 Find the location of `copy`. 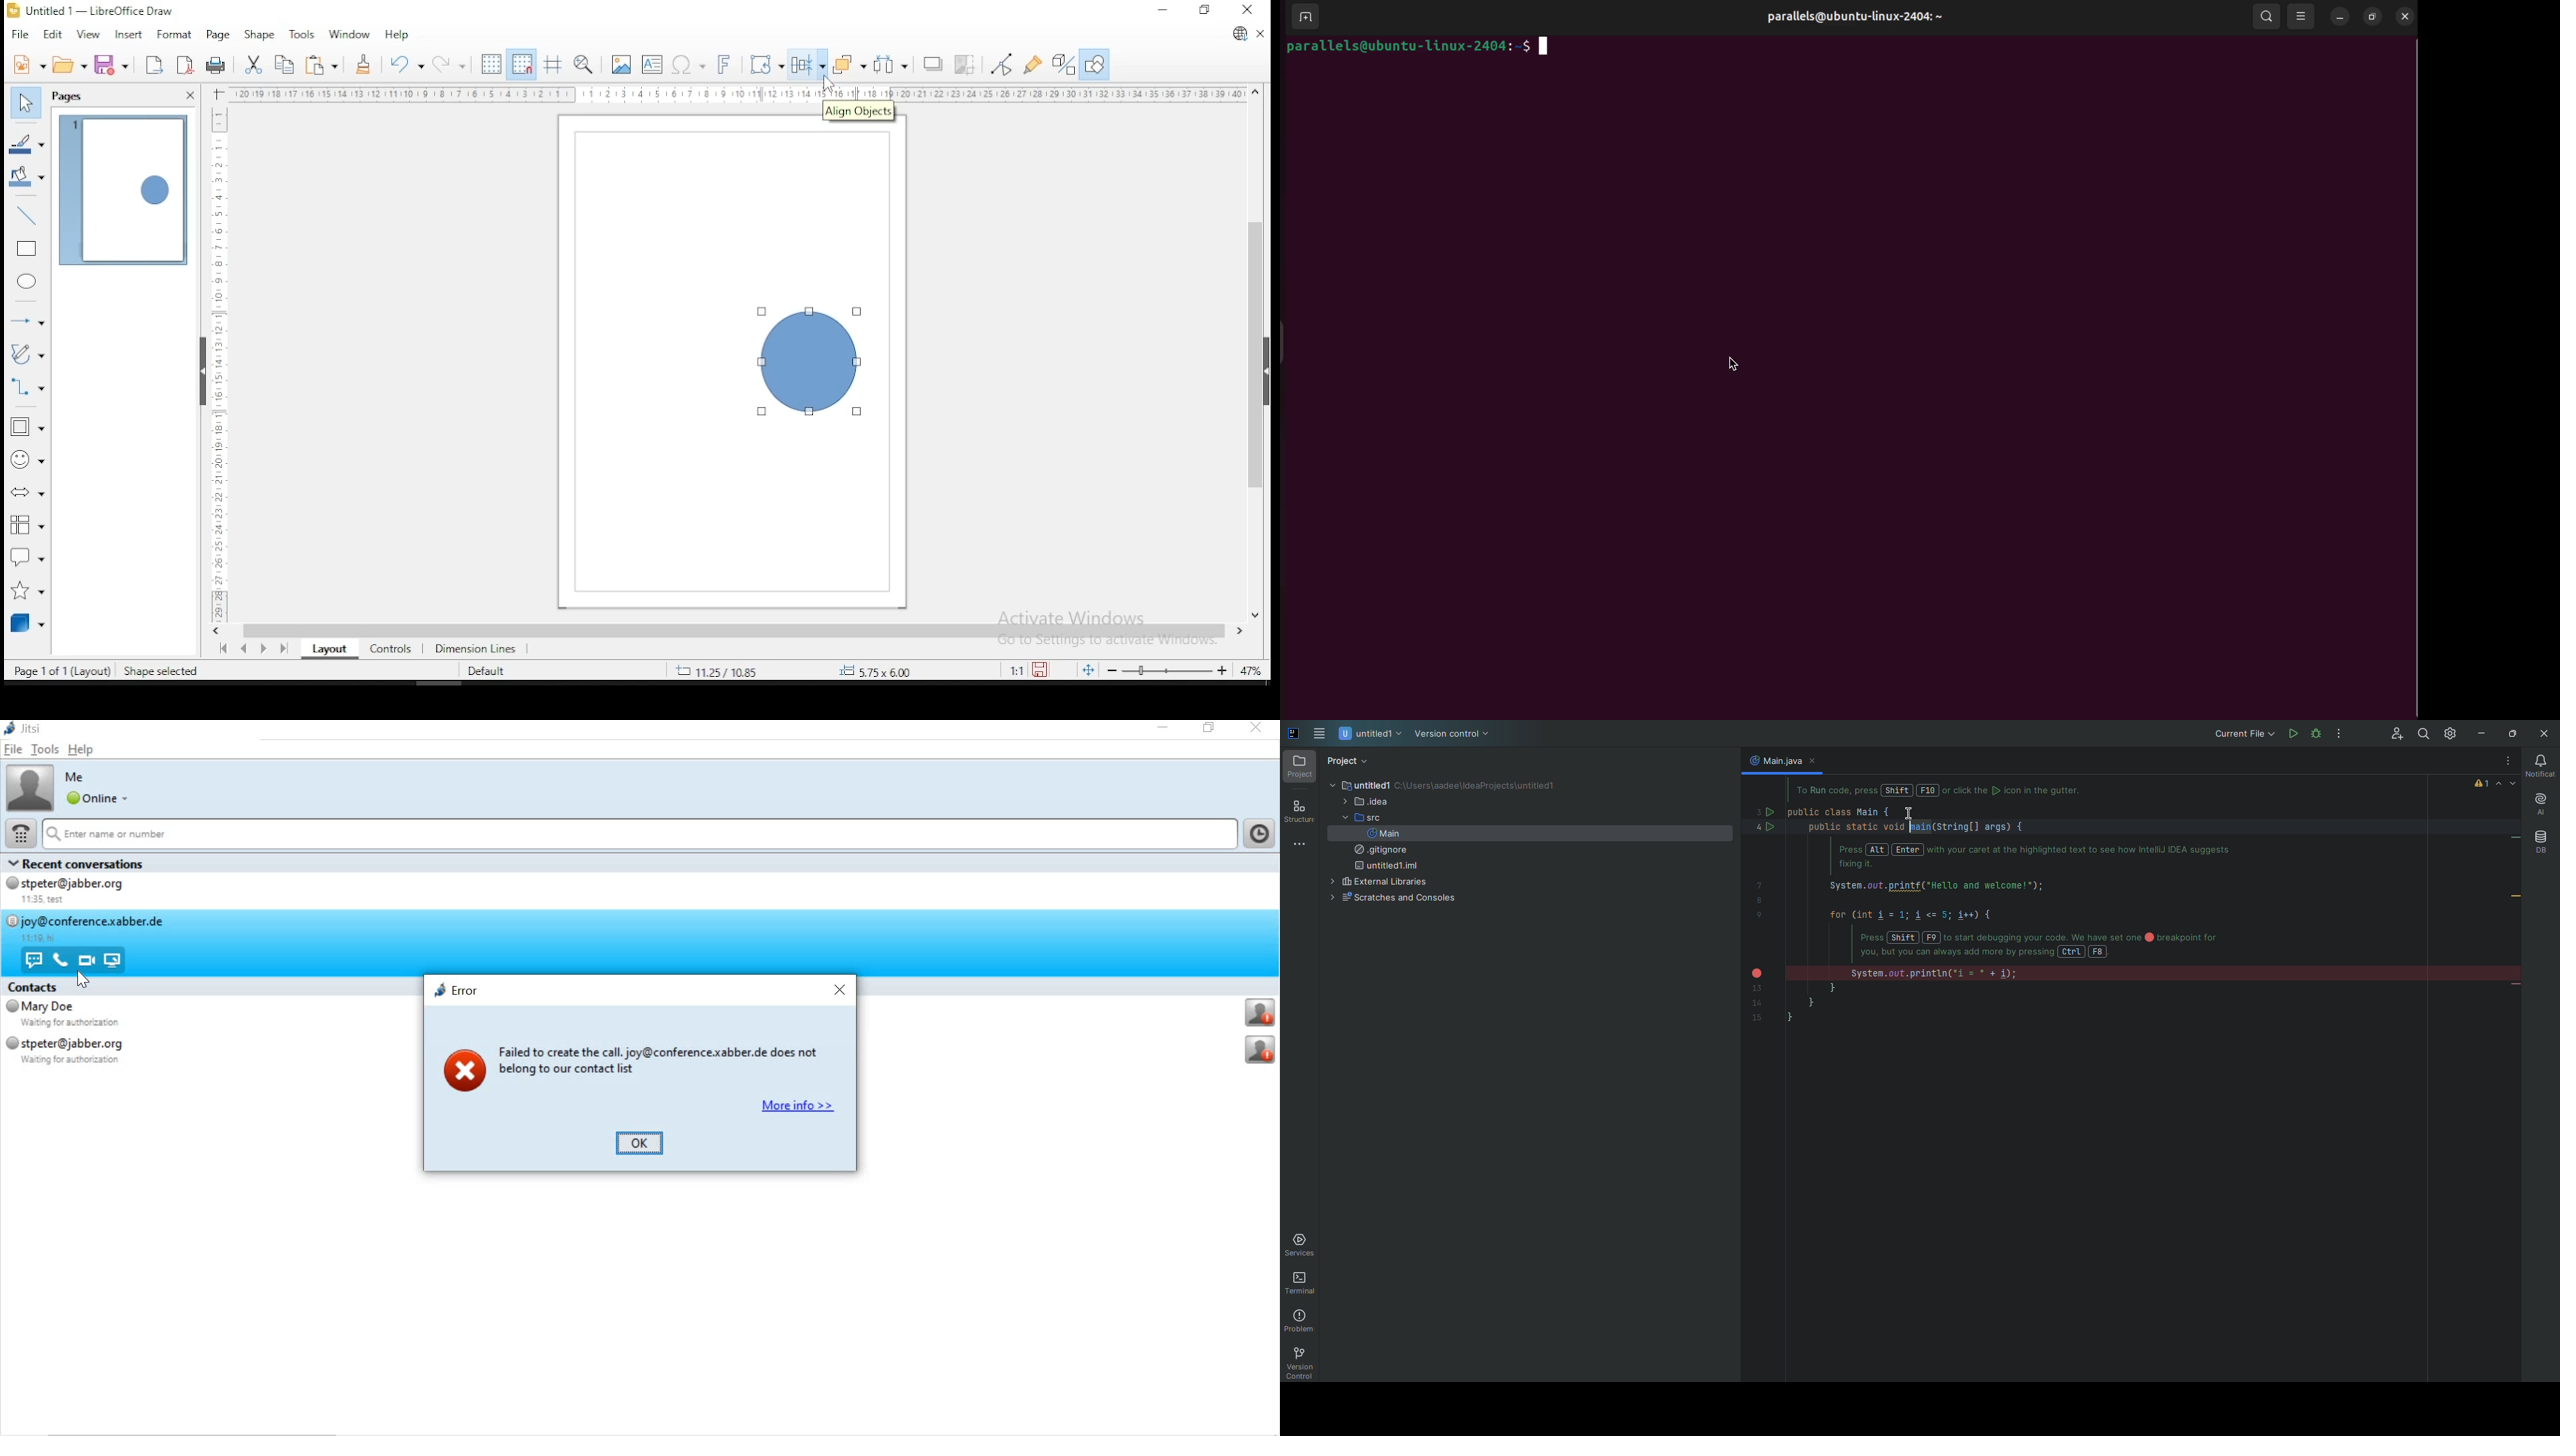

copy is located at coordinates (285, 65).